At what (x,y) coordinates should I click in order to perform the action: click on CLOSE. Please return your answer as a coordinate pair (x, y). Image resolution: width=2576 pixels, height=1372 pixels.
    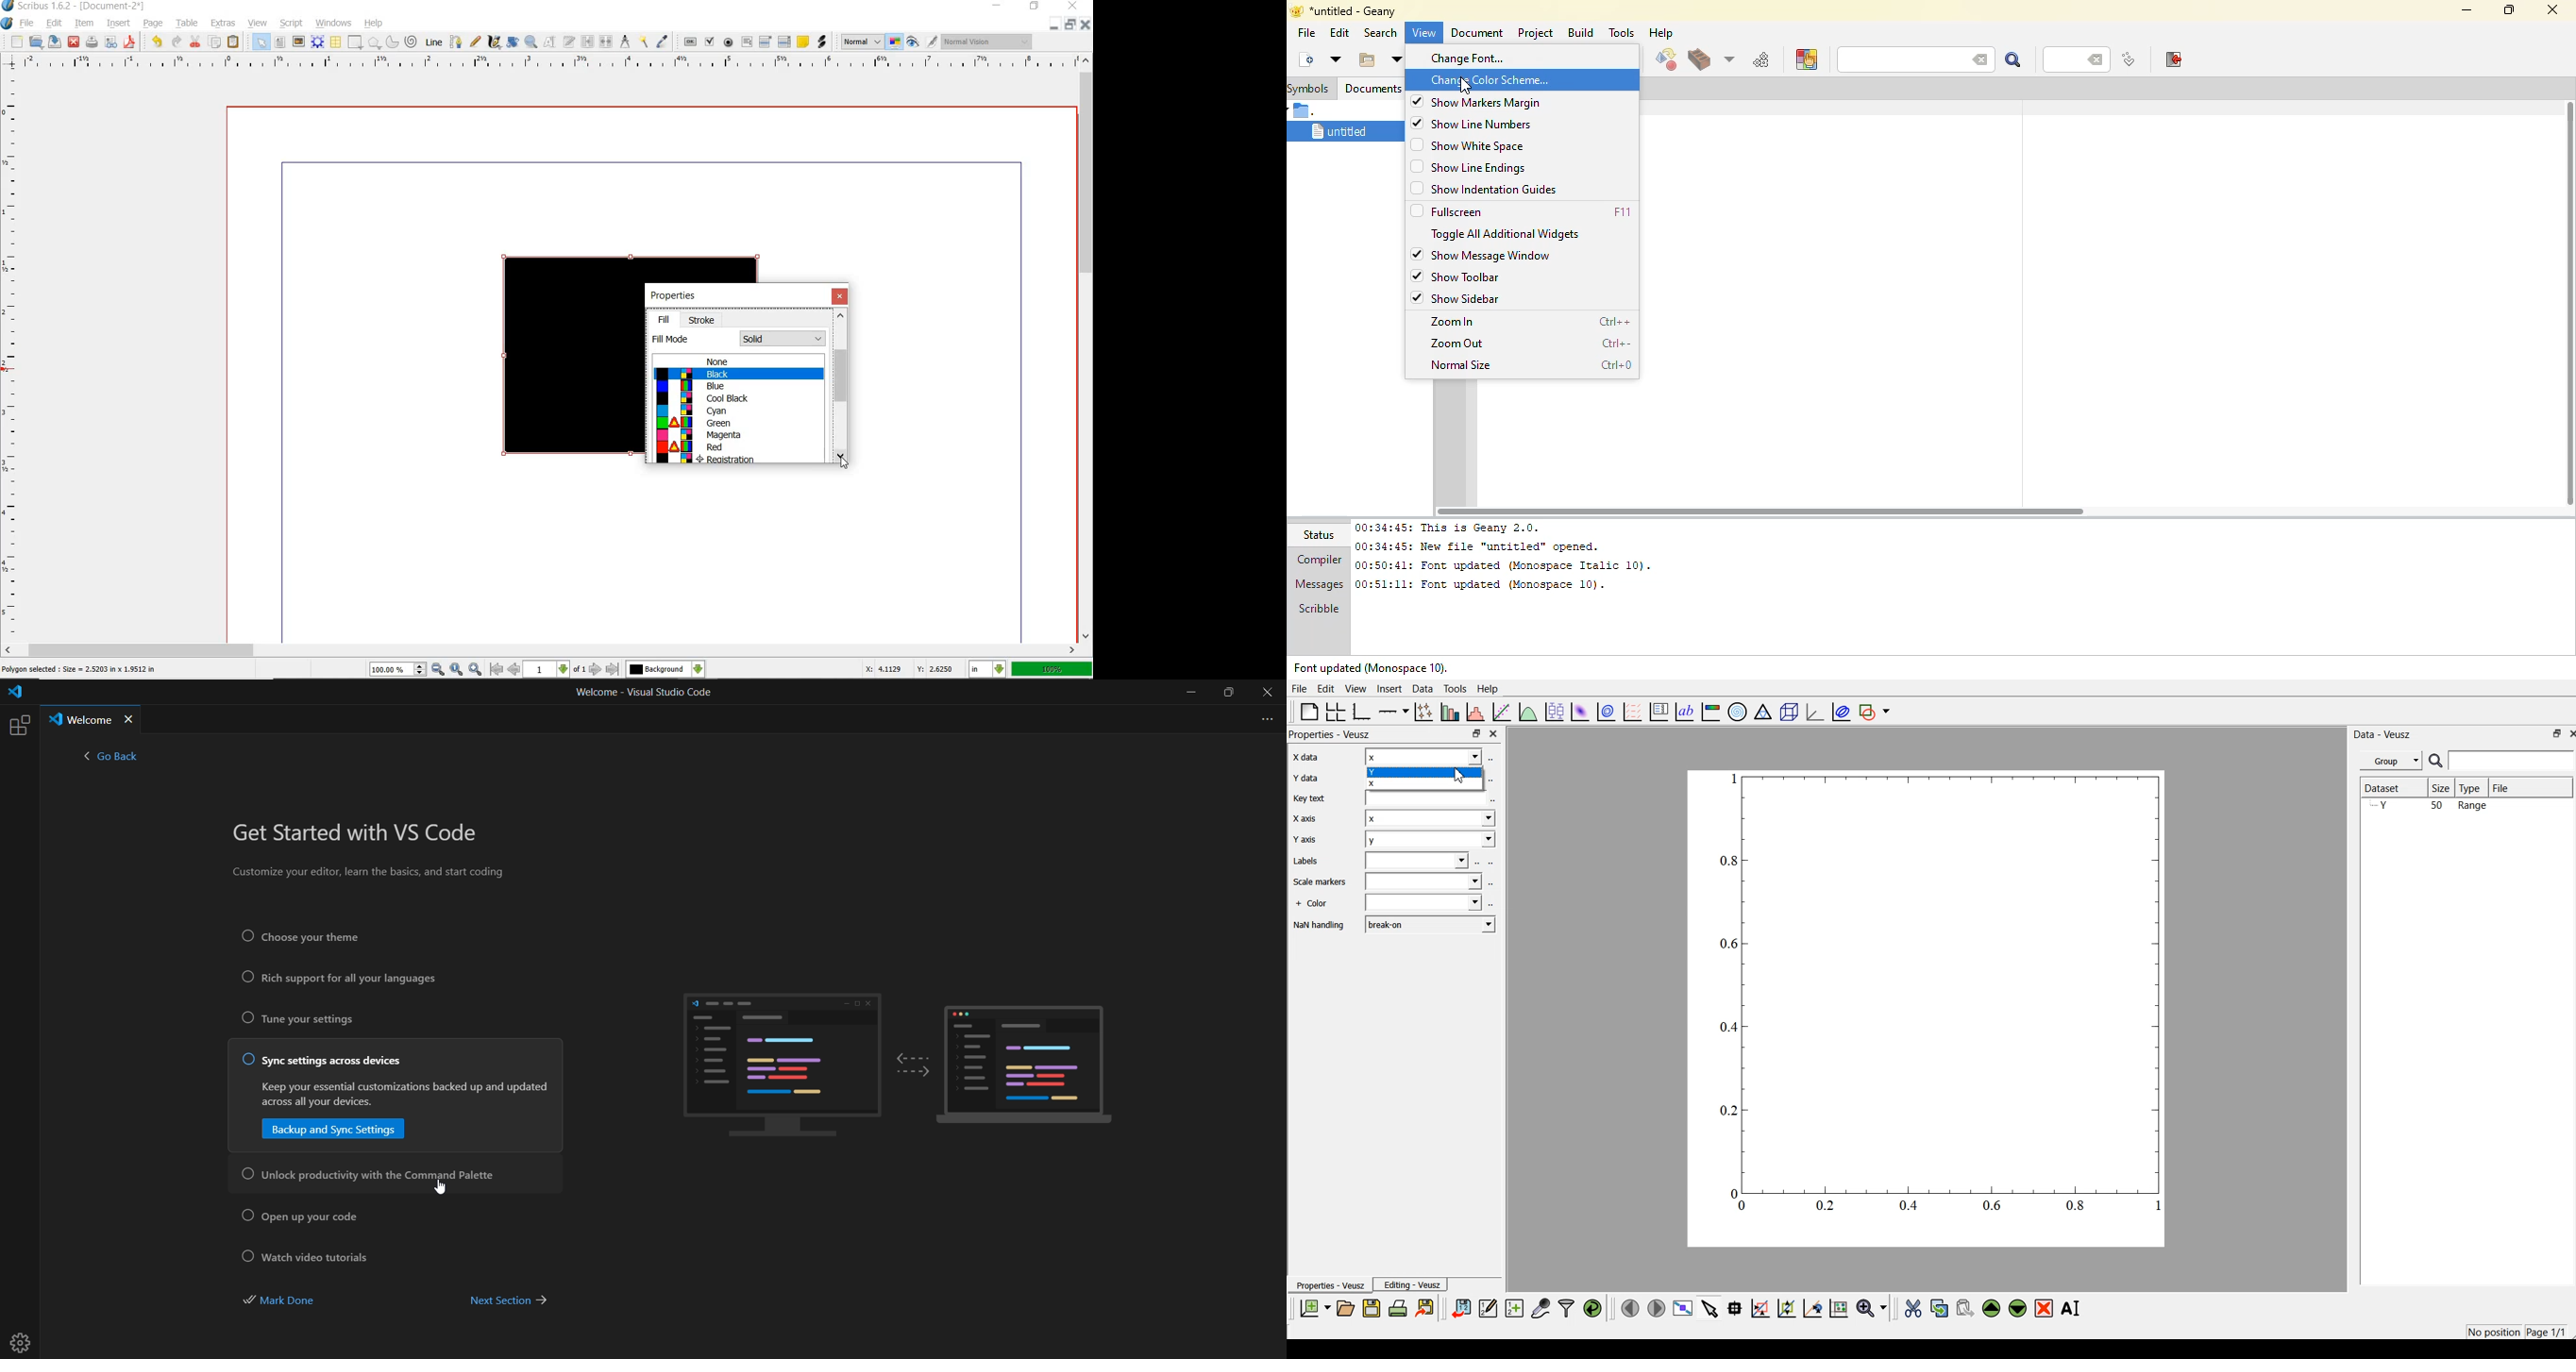
    Looking at the image, I should click on (1085, 26).